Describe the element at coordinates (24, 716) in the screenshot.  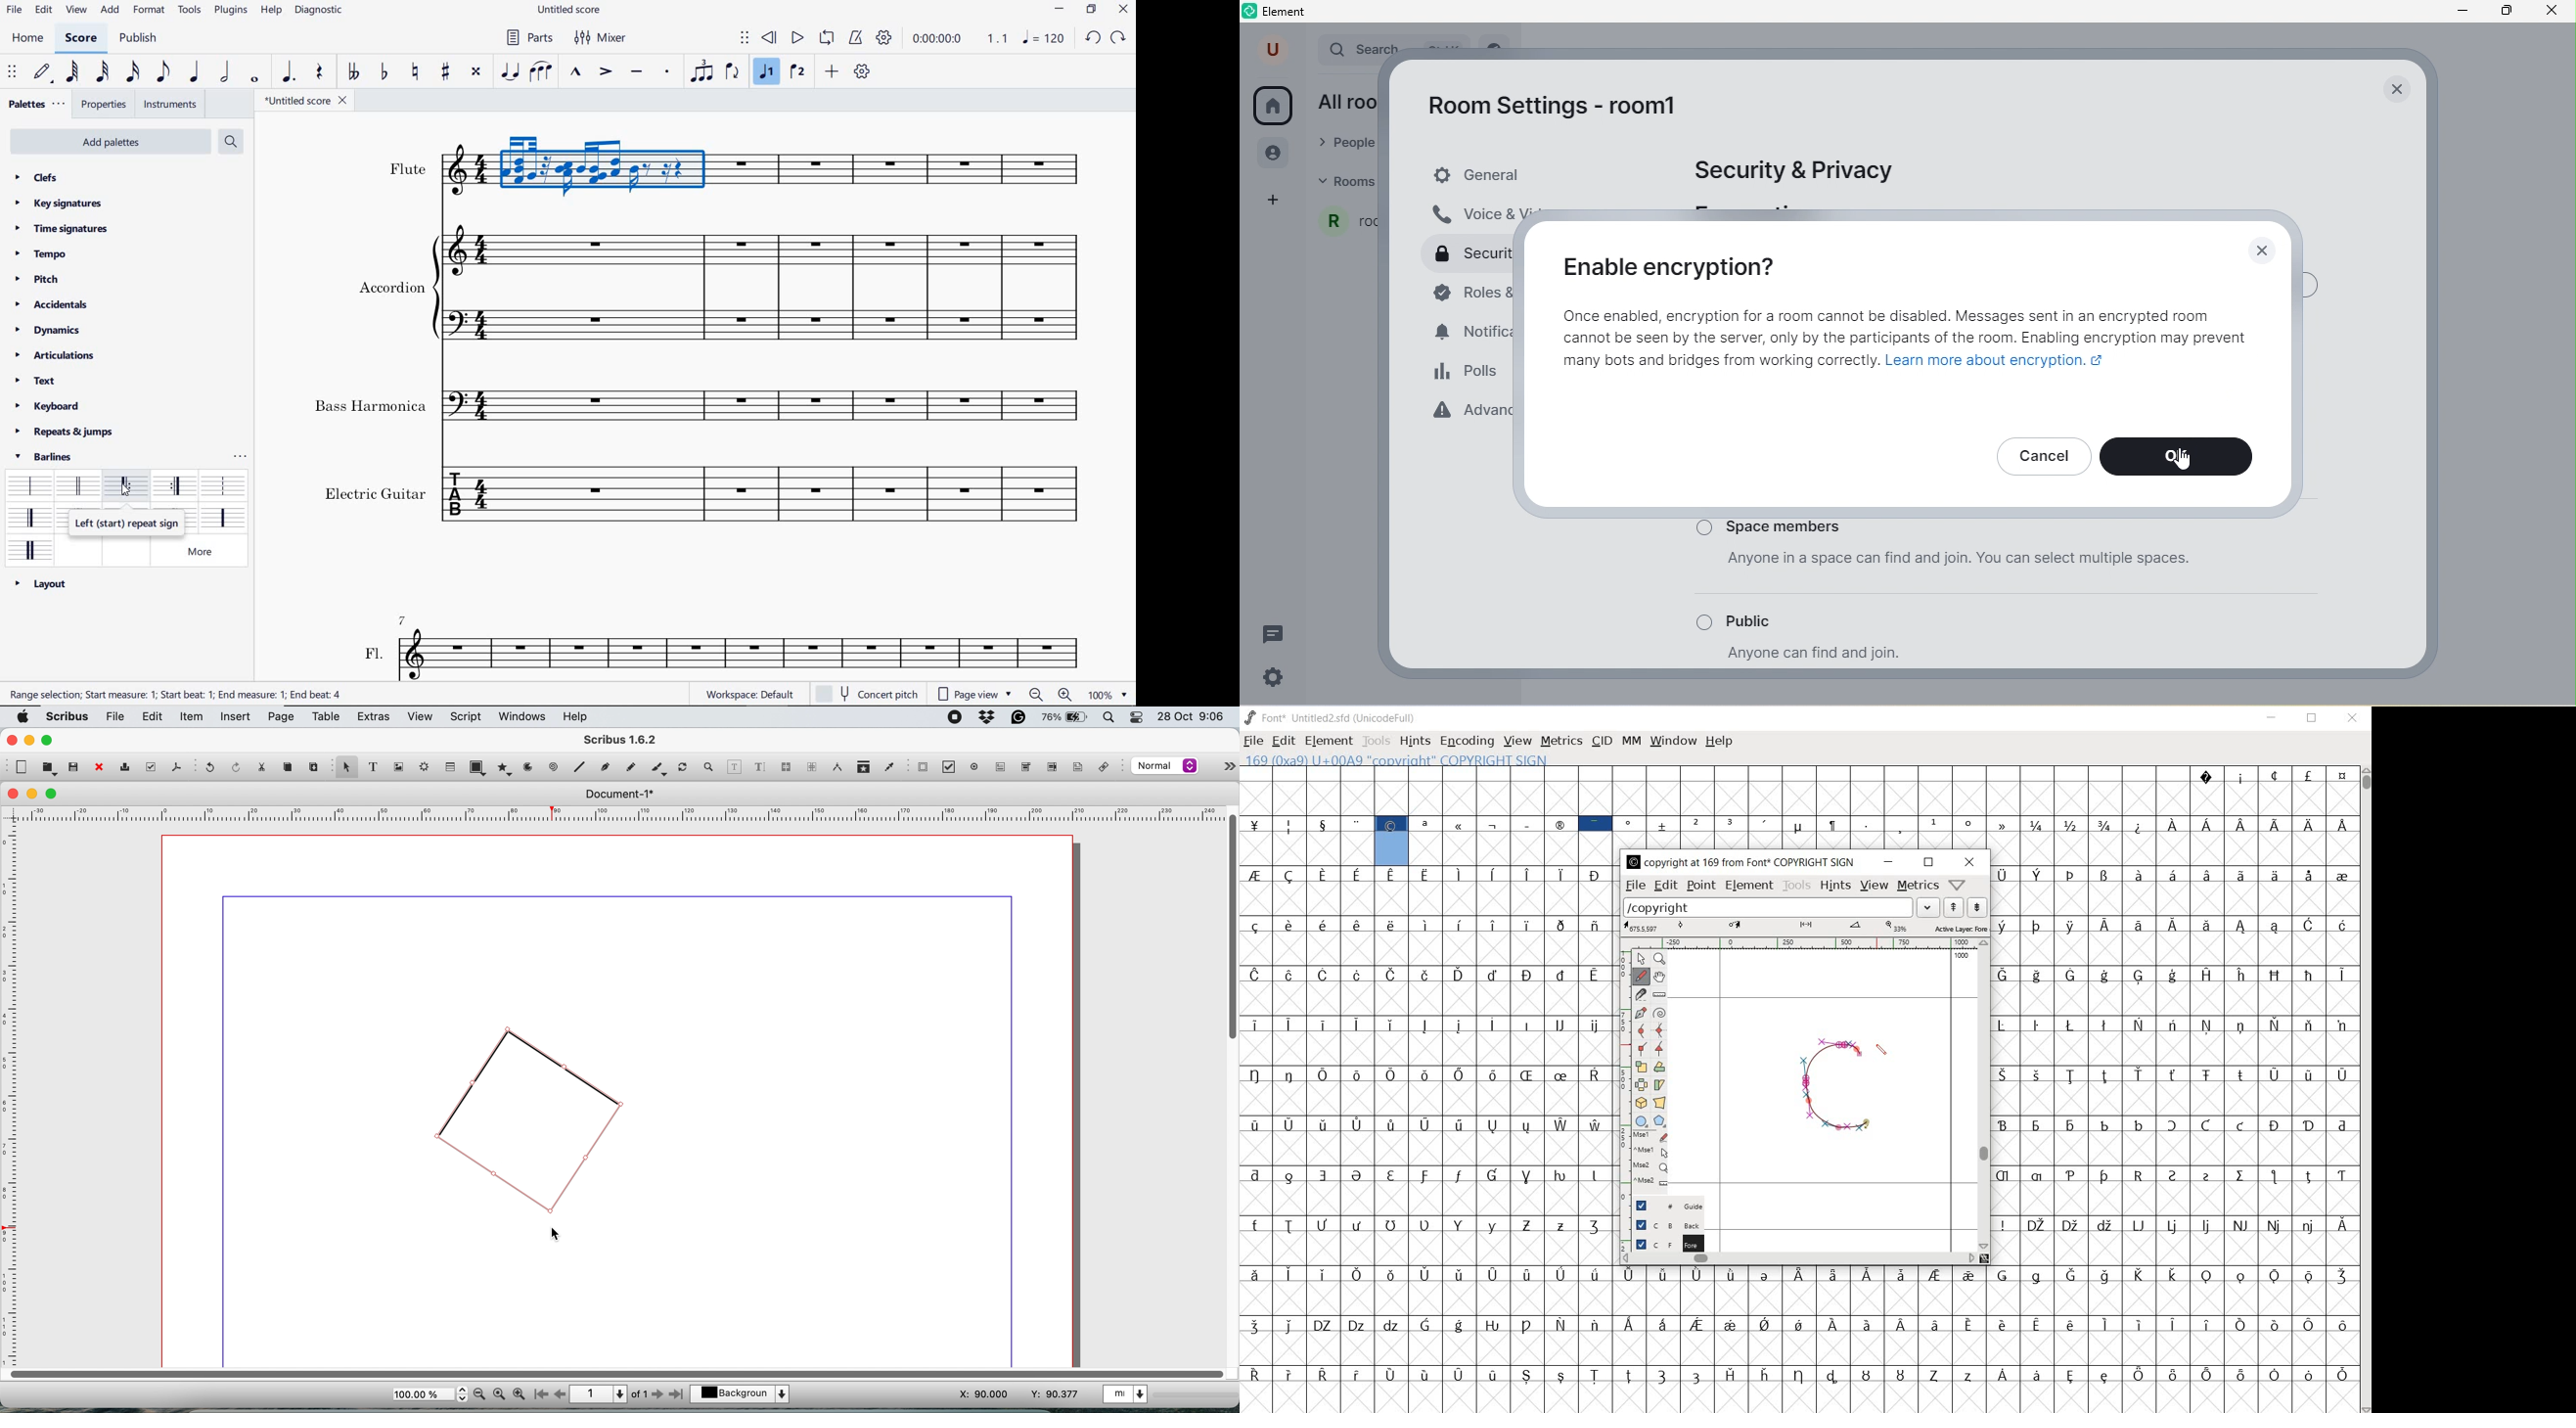
I see `system logo` at that location.